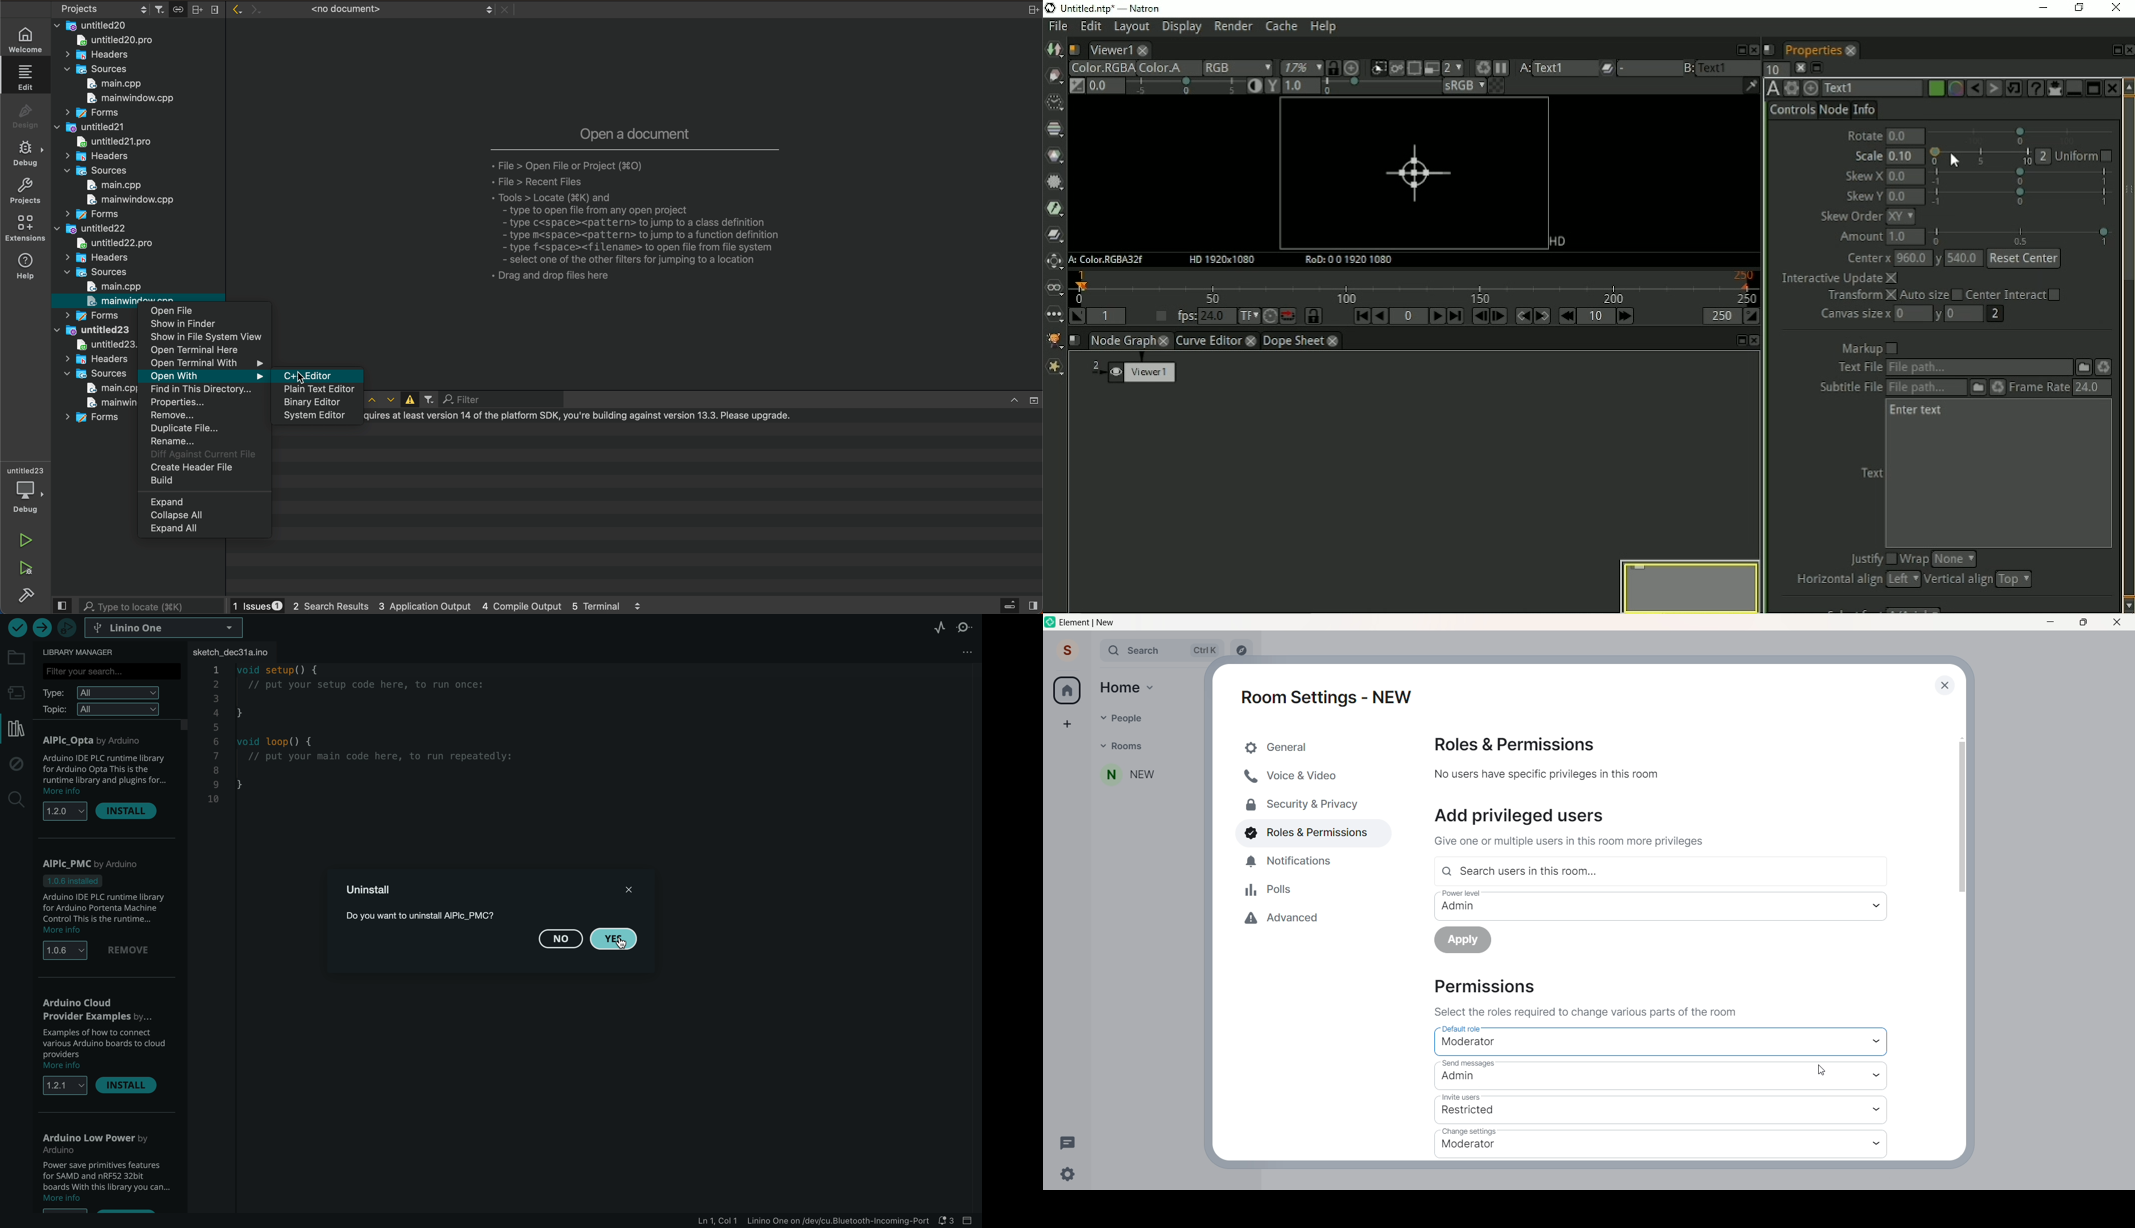  I want to click on yes, so click(617, 939).